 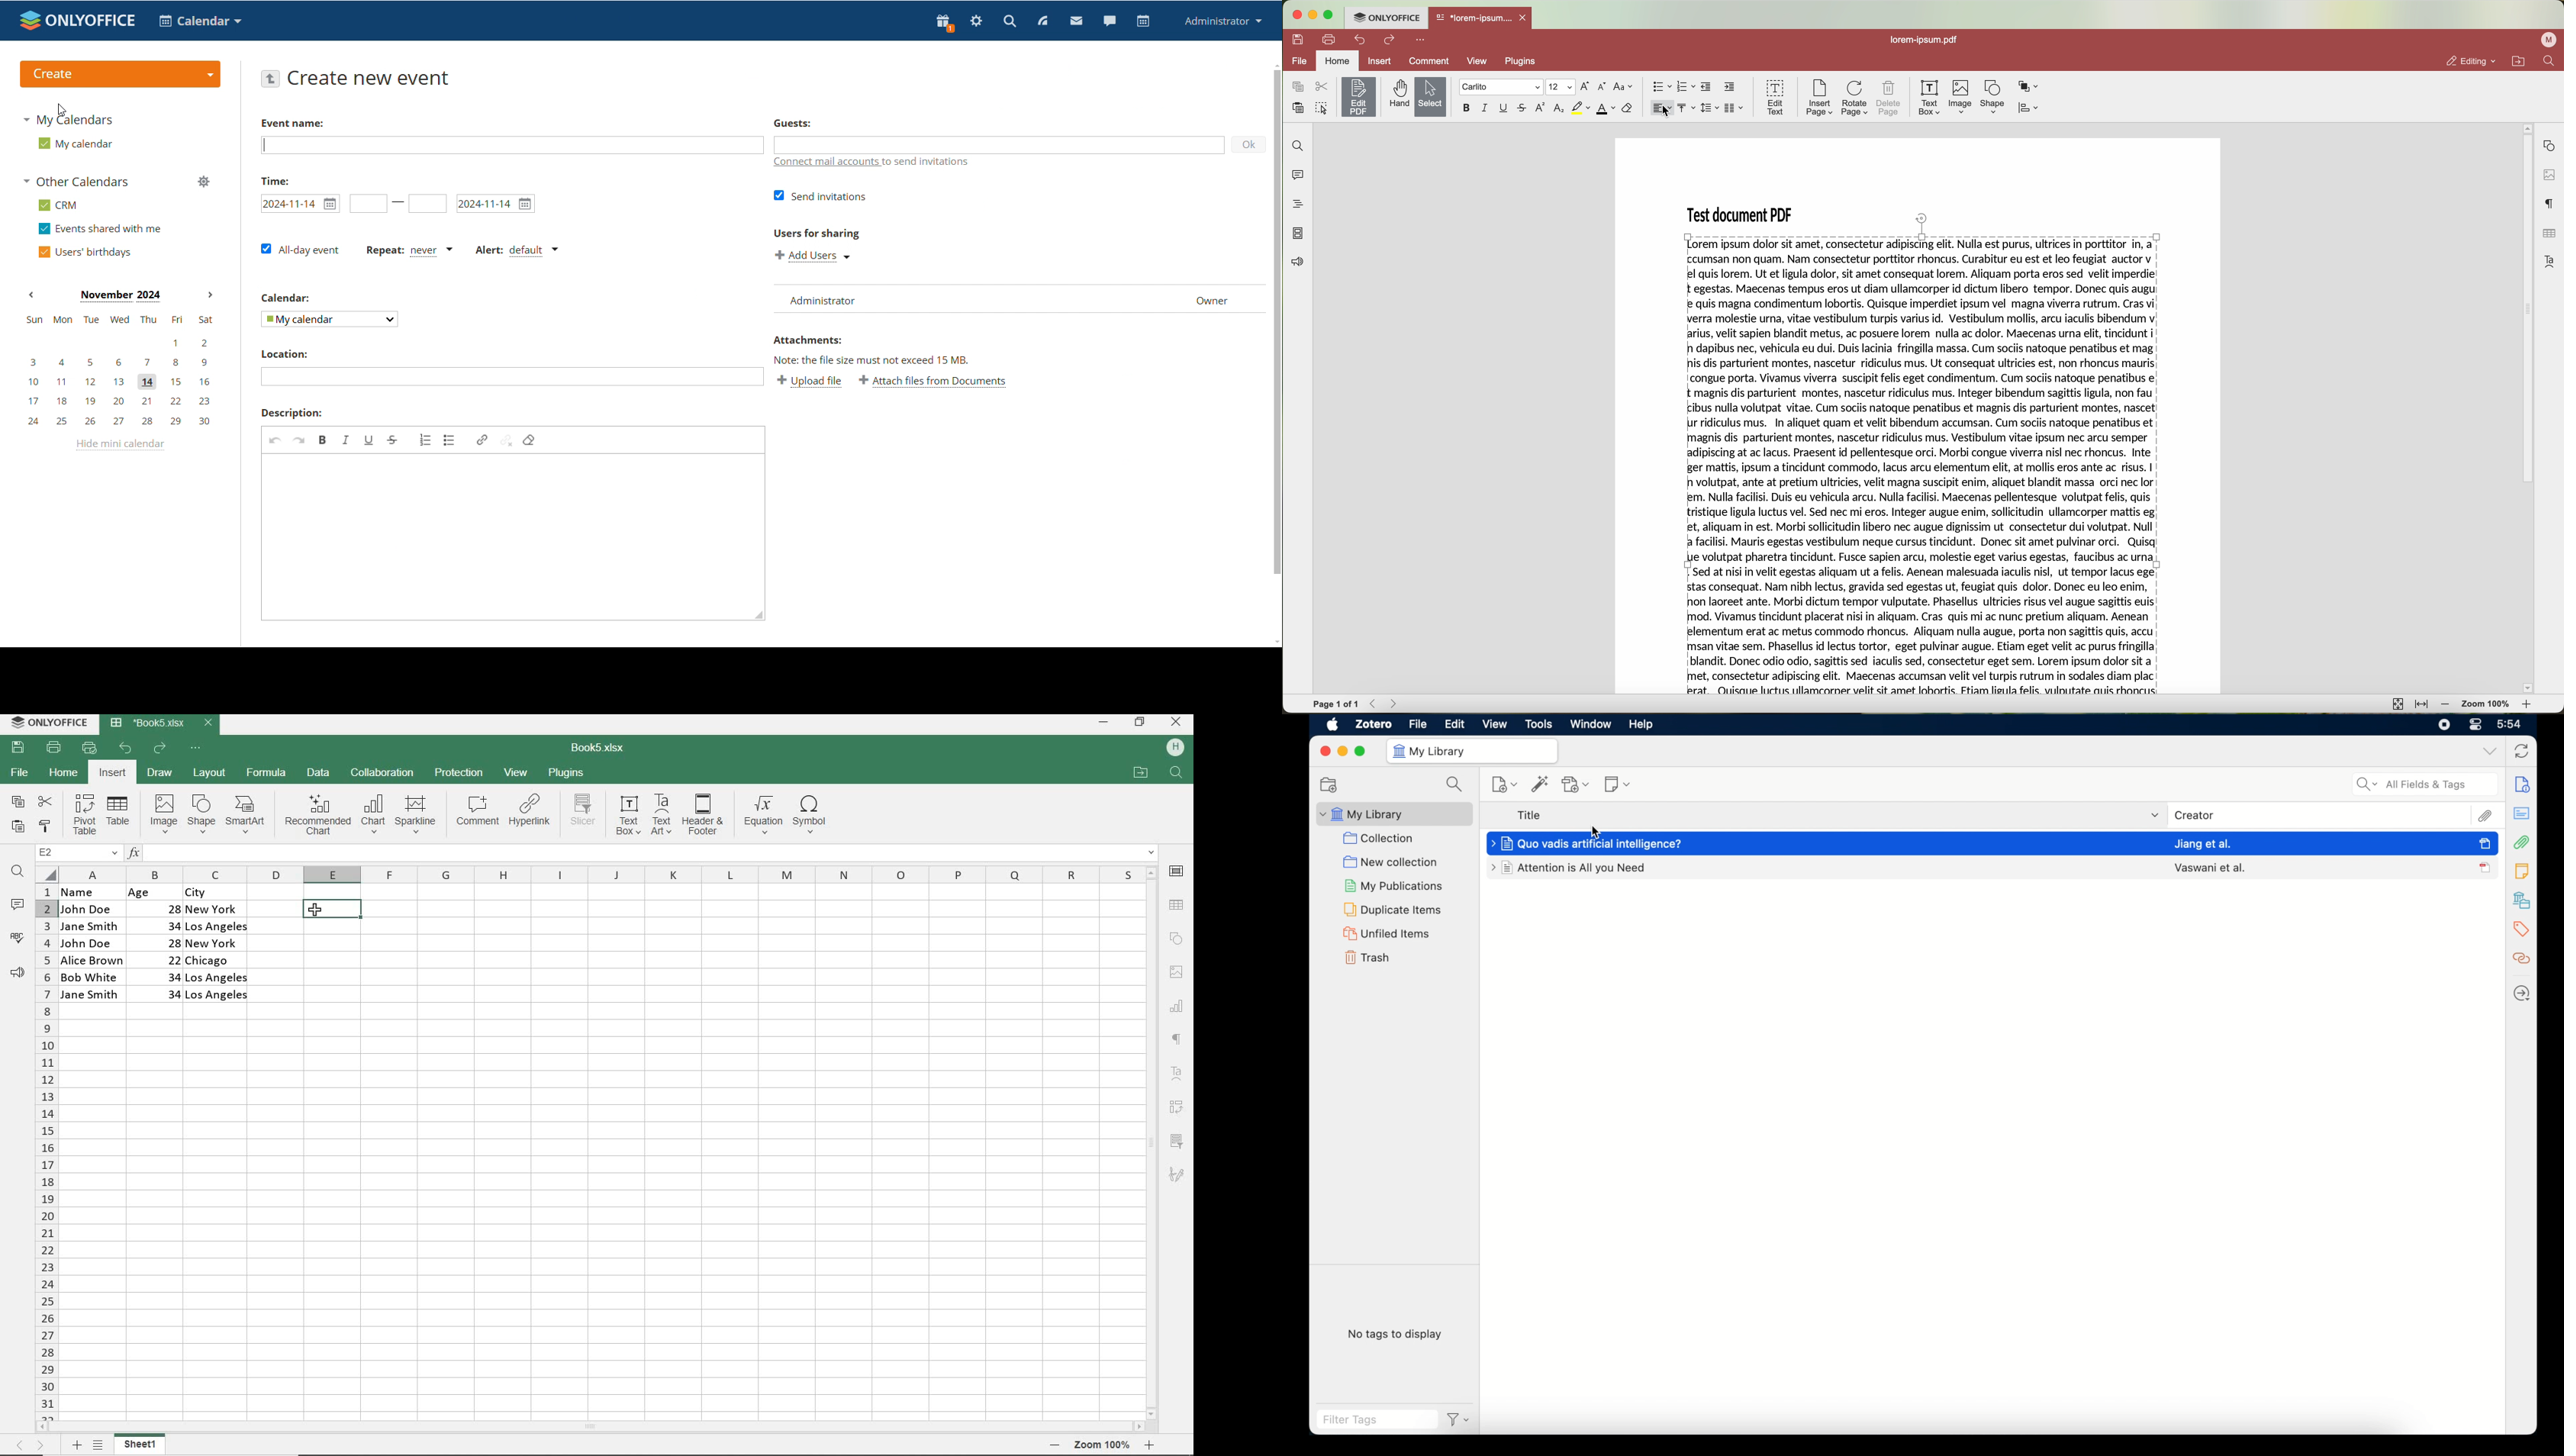 I want to click on COLLABORATION, so click(x=382, y=775).